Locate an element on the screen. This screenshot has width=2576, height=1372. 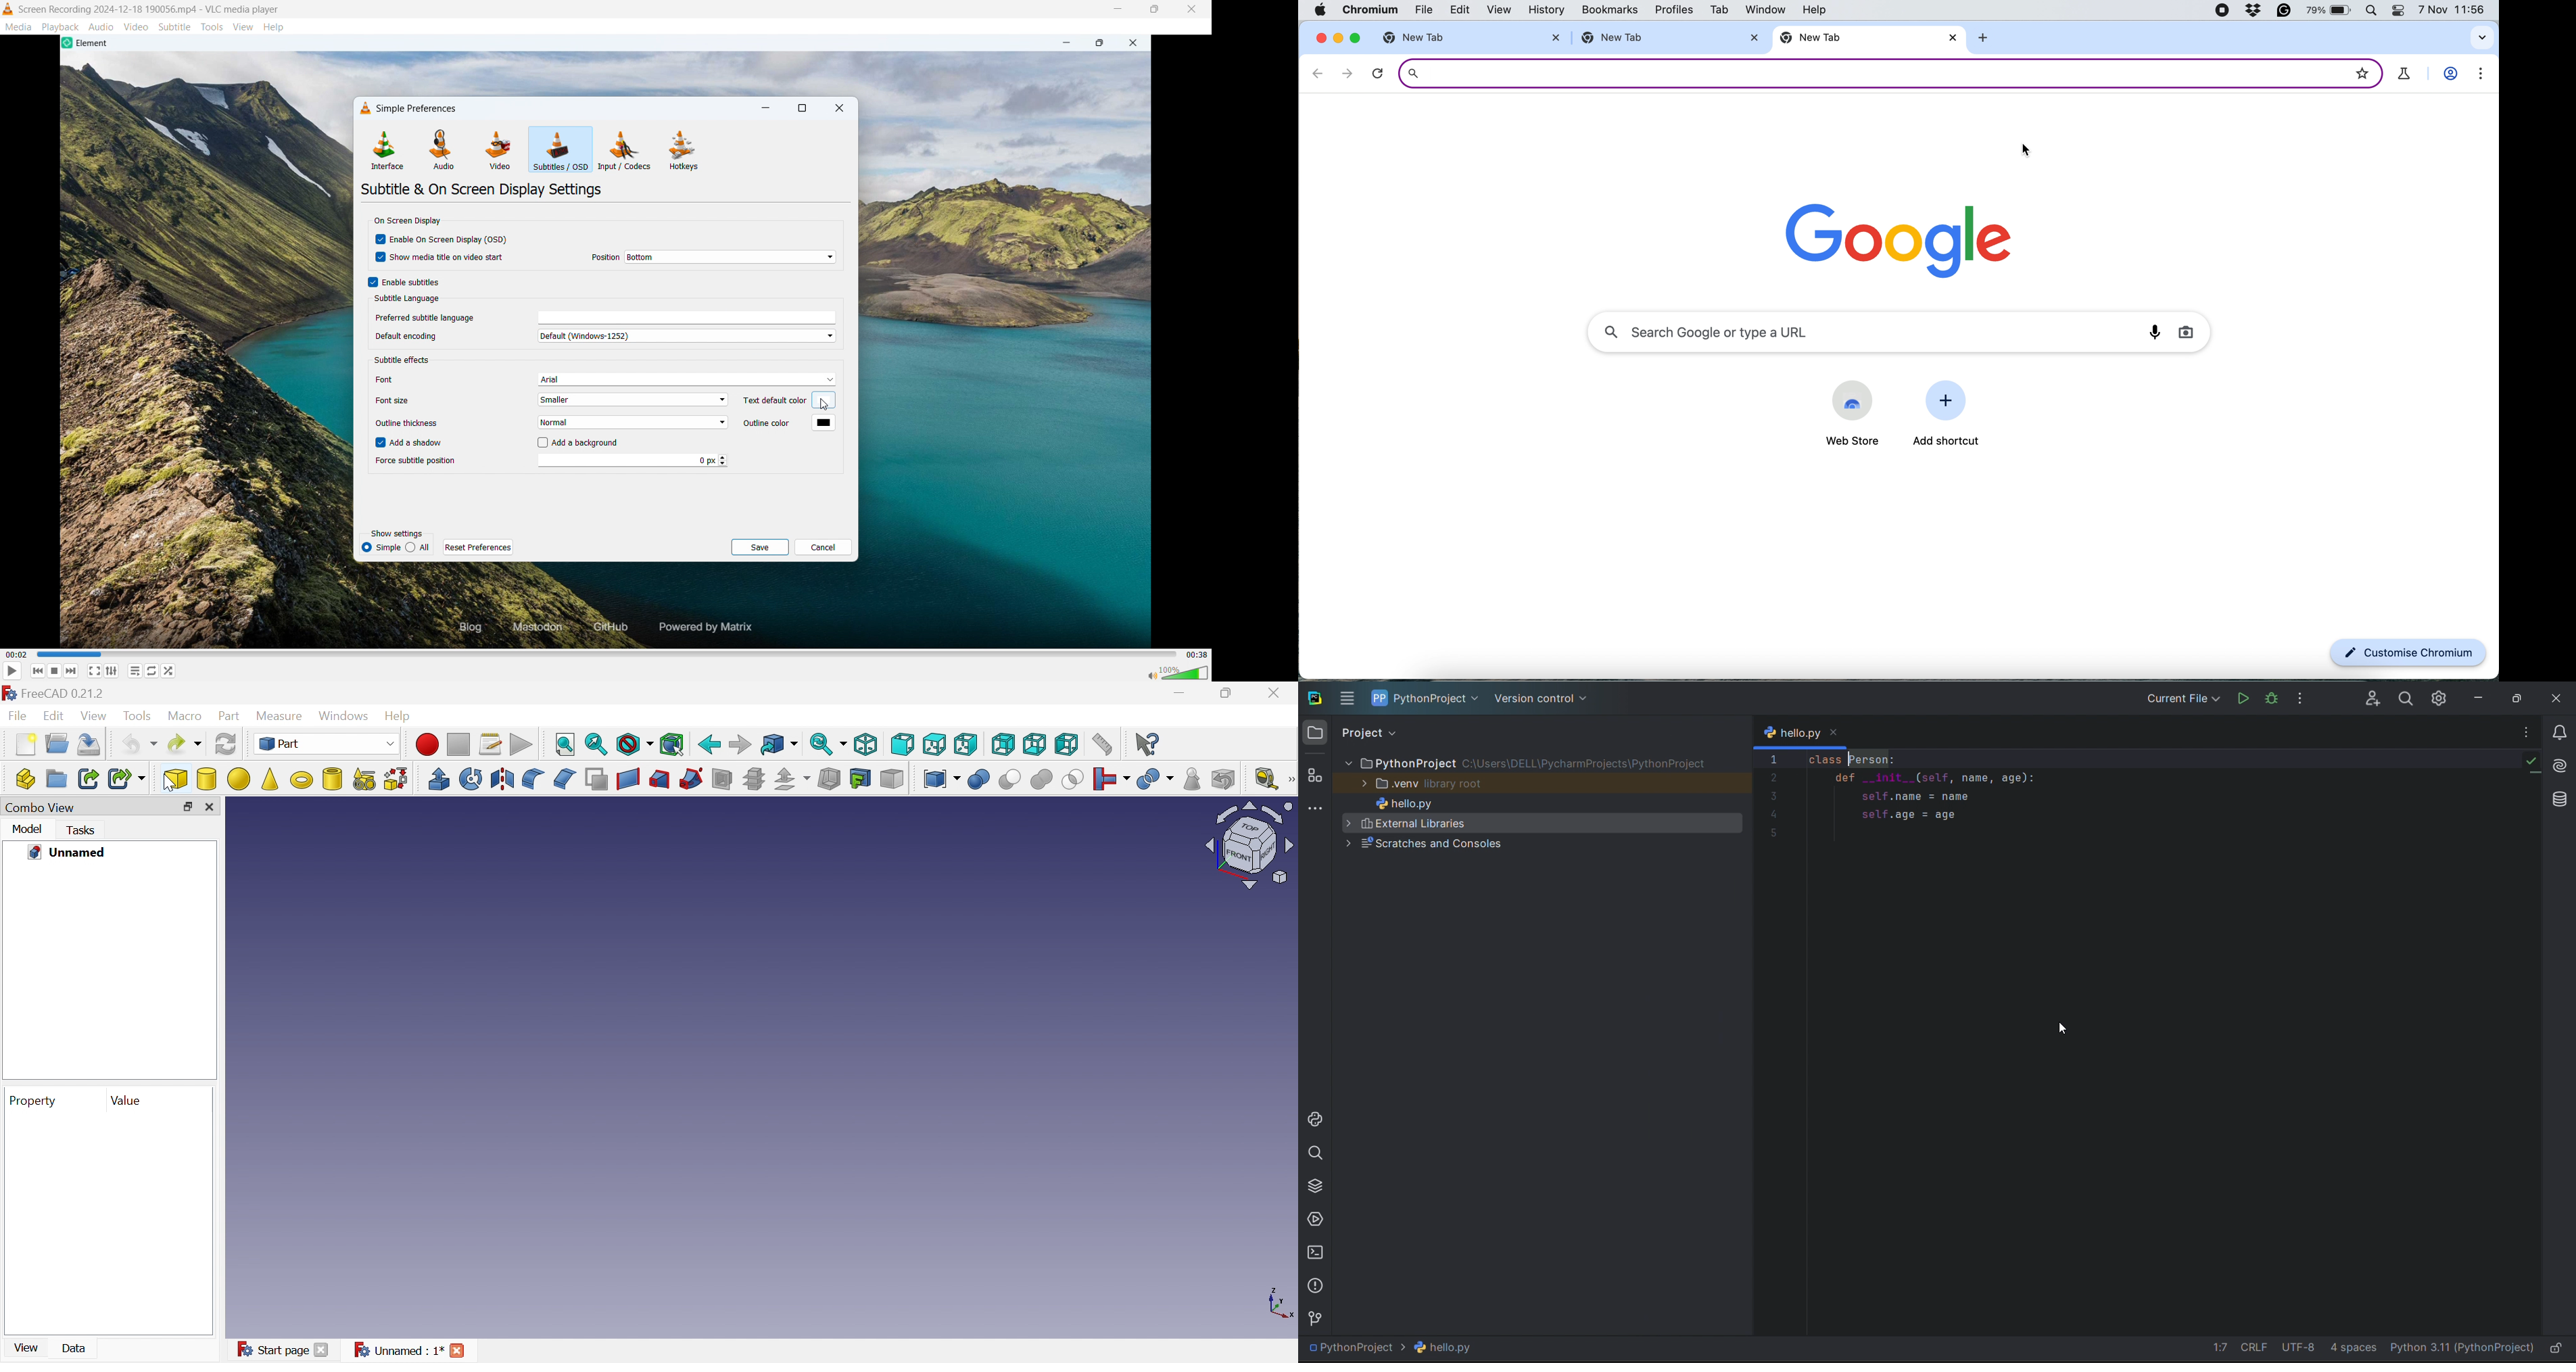
Select subtitle font  is located at coordinates (687, 379).